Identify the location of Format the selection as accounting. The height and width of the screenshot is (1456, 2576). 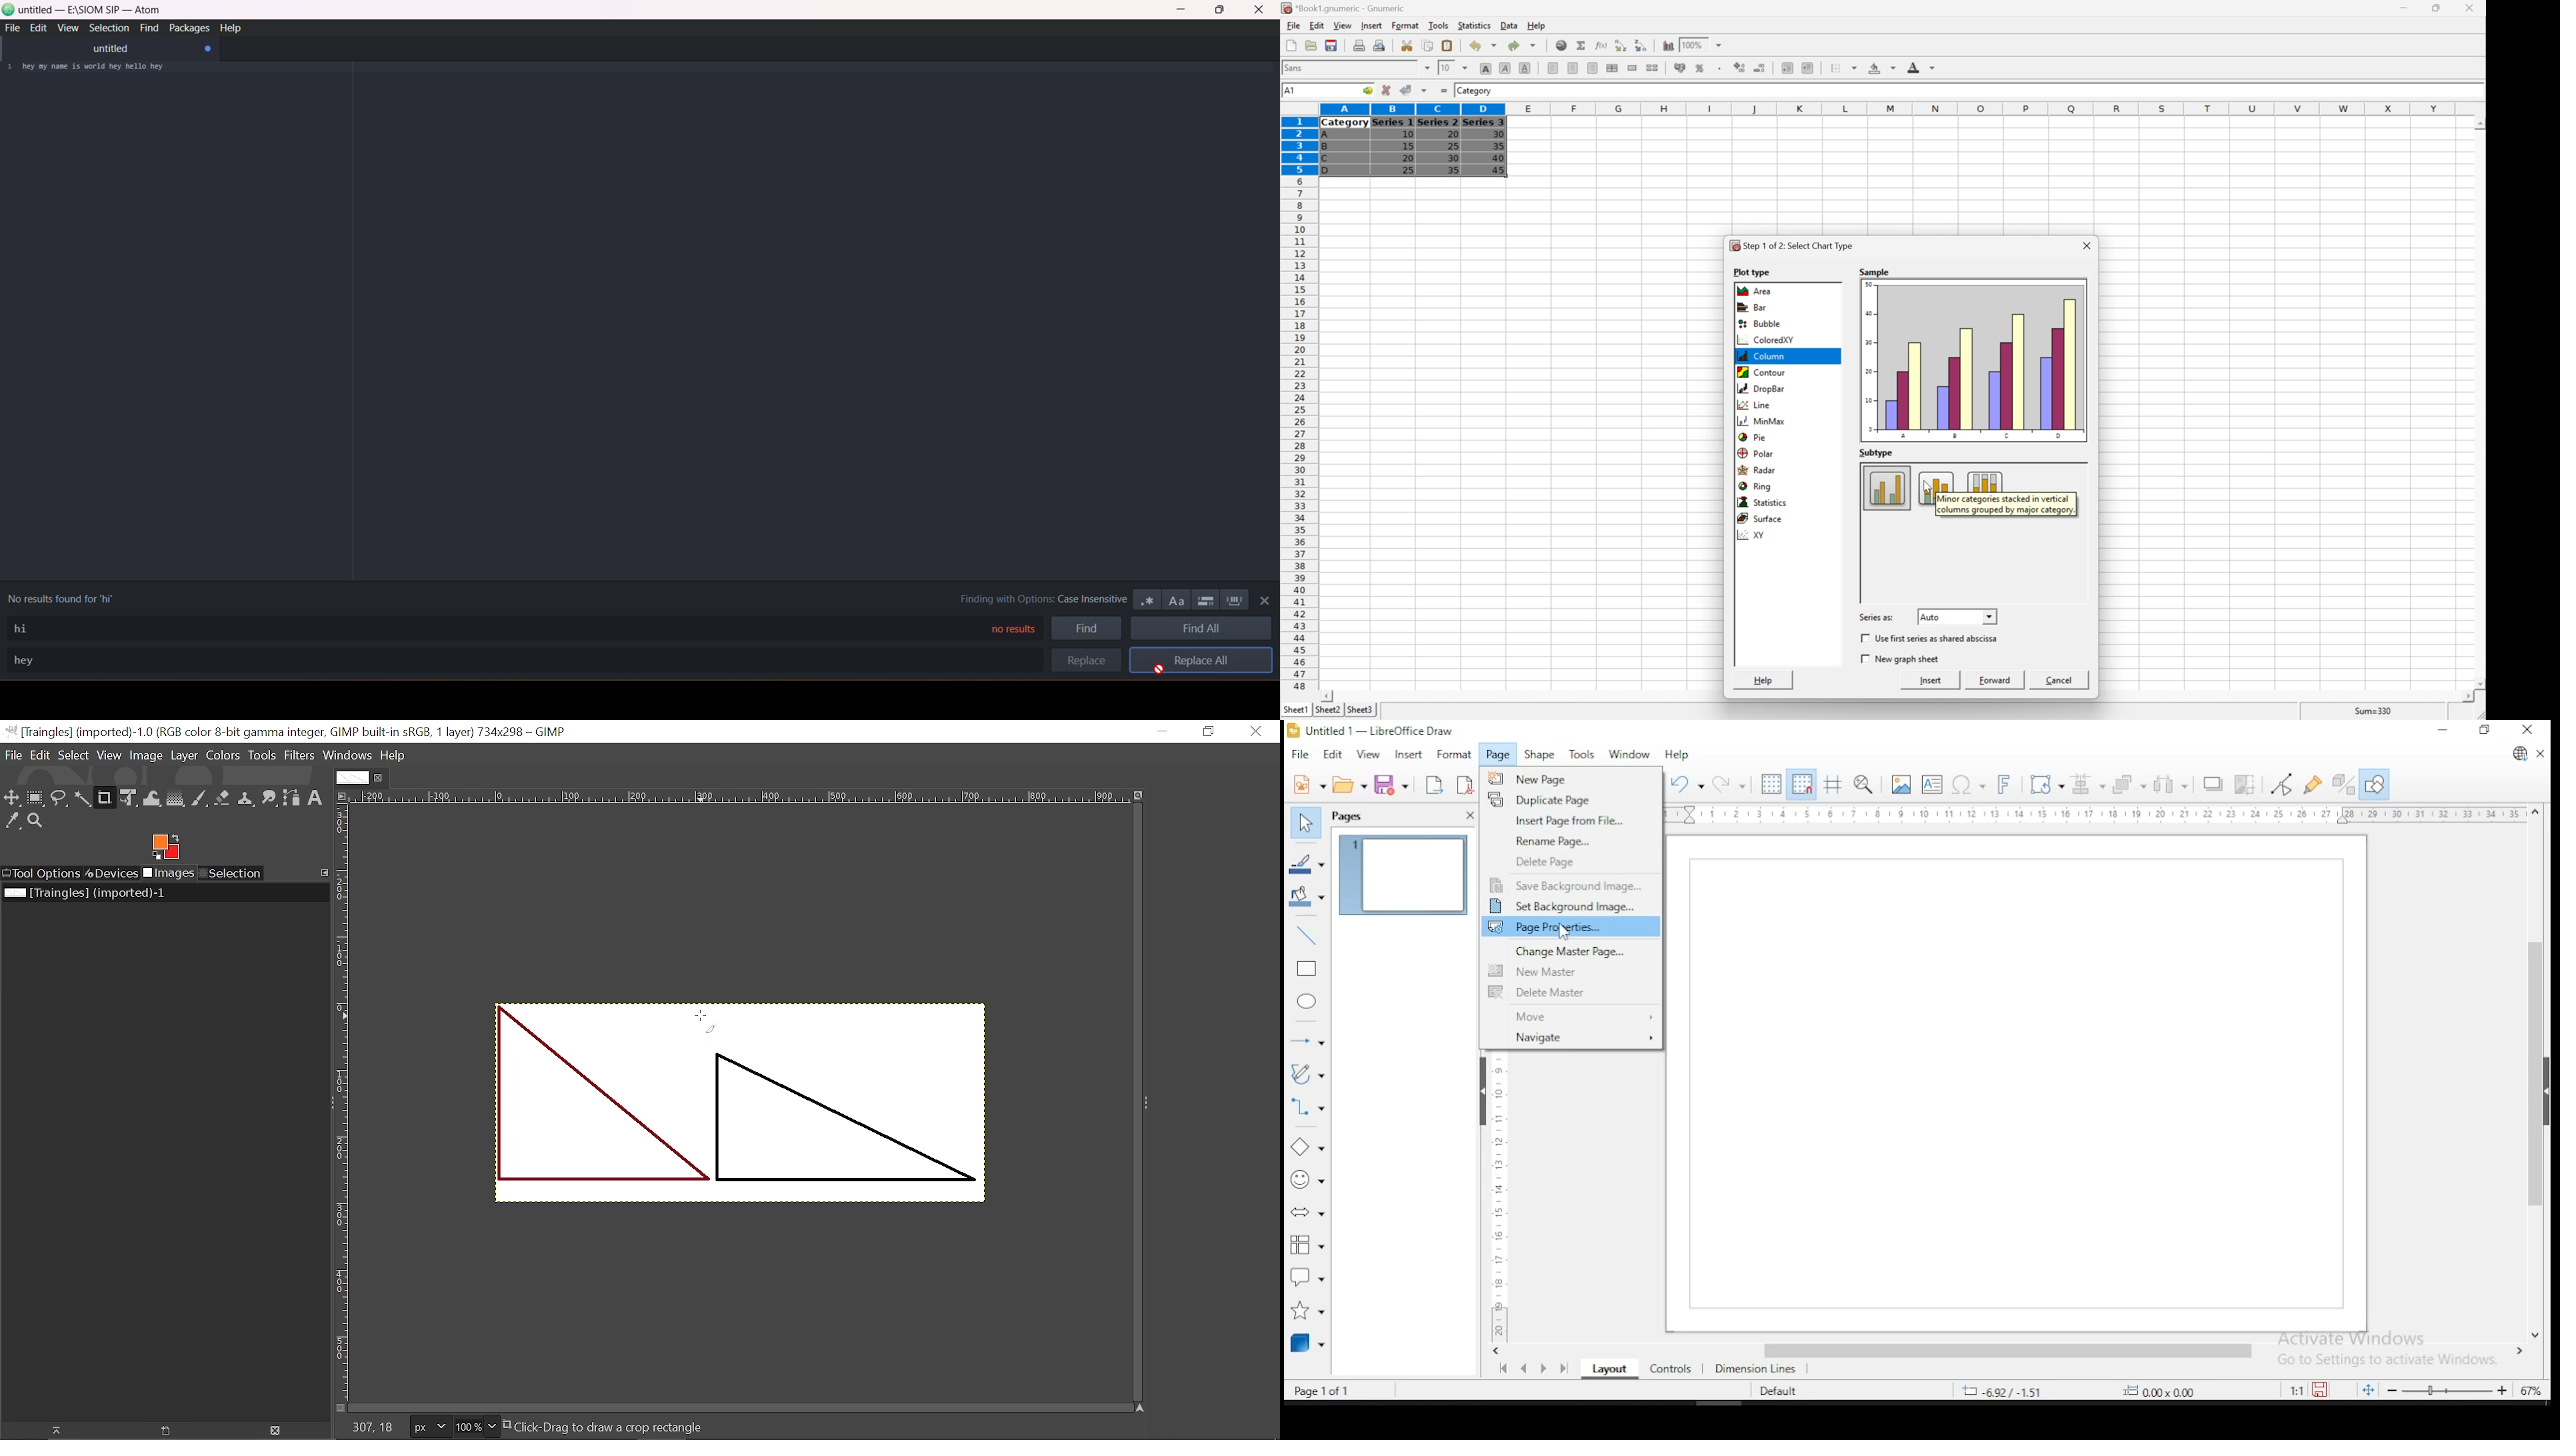
(1676, 67).